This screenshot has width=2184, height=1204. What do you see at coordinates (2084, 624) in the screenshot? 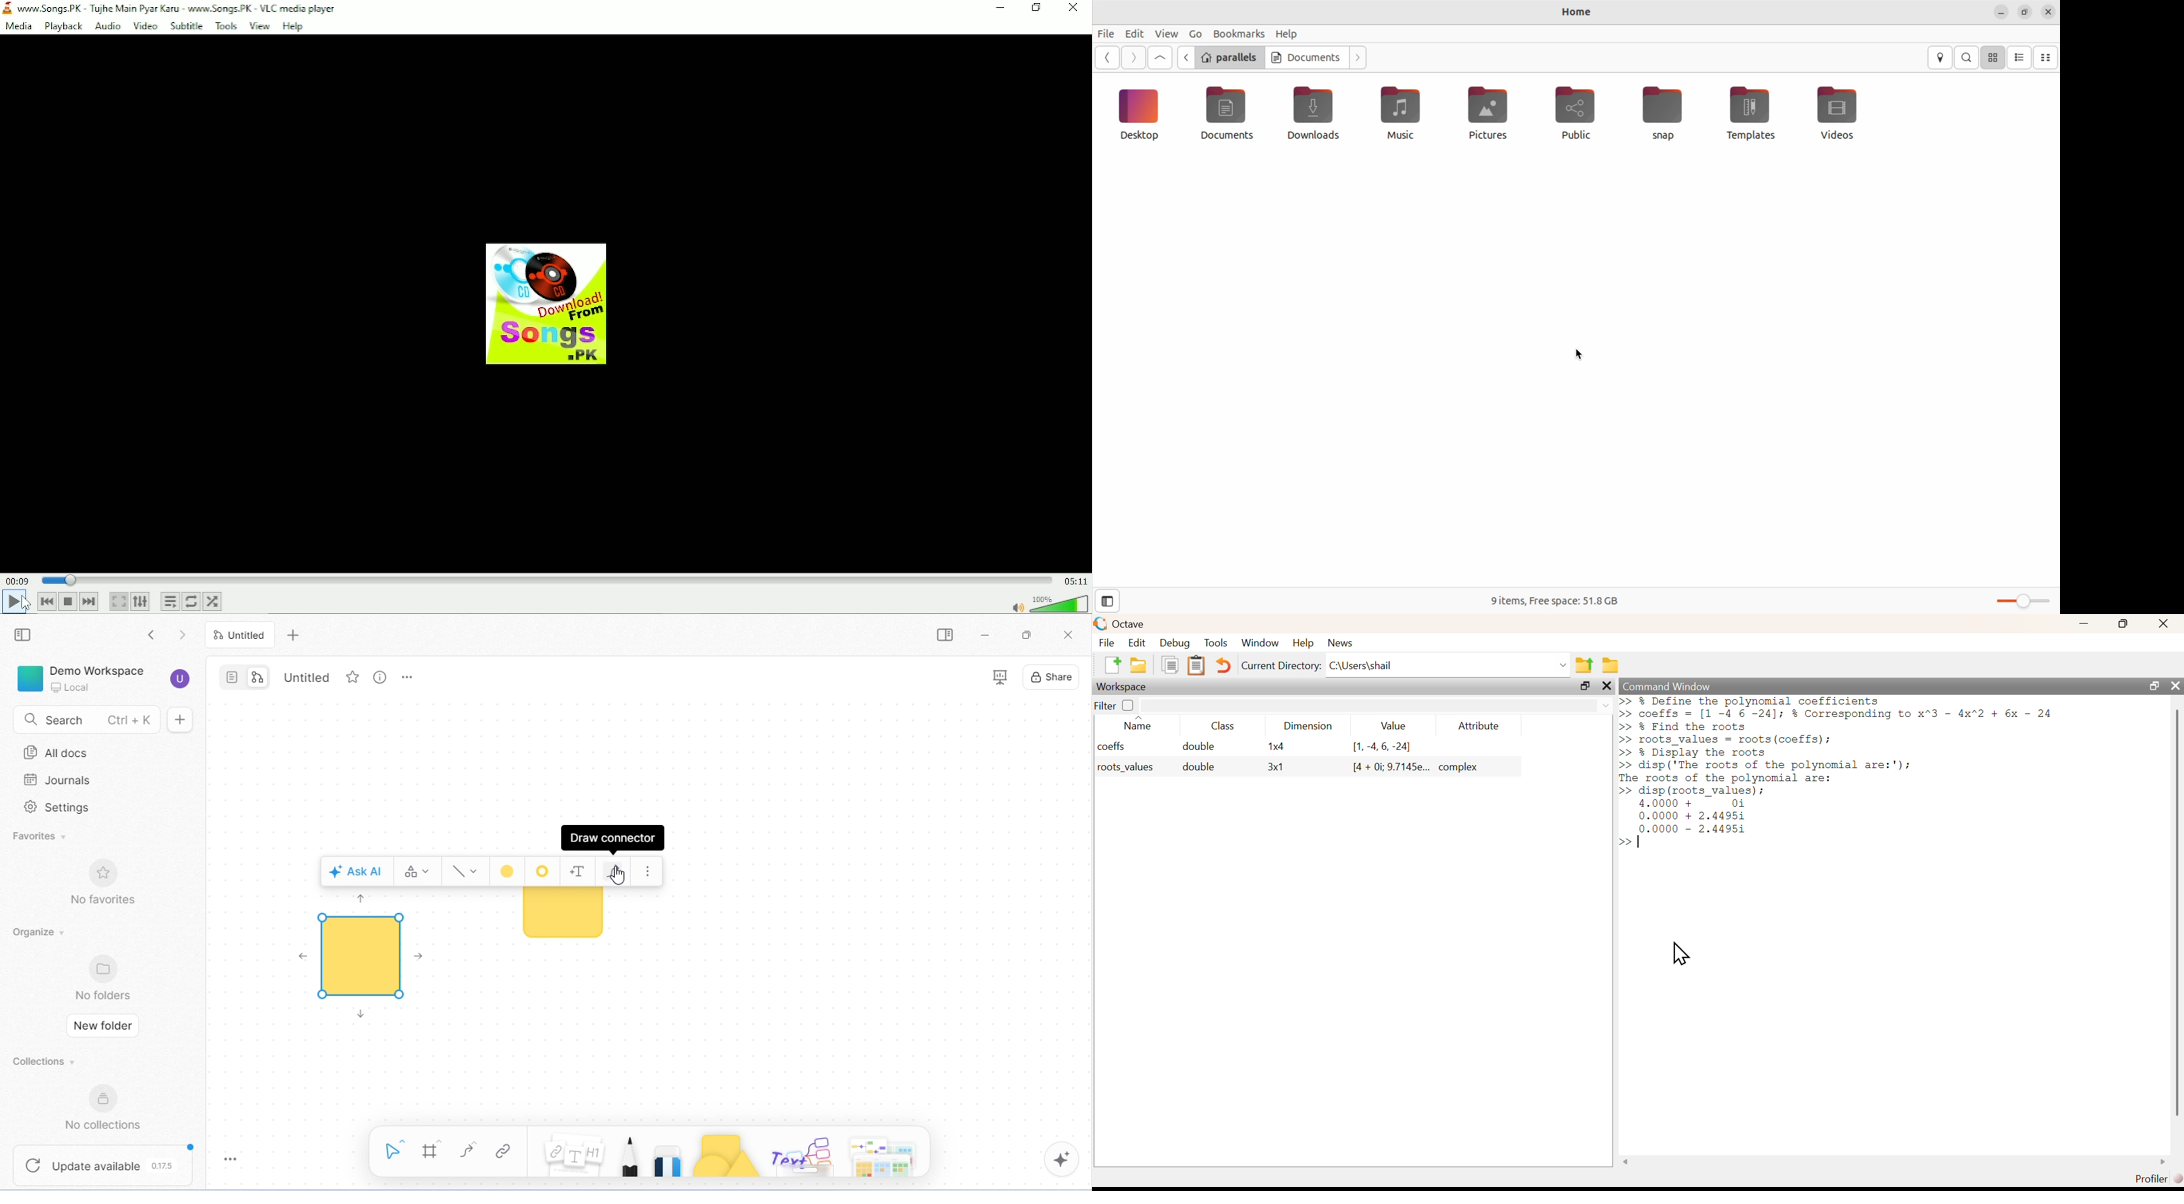
I see `minimize` at bounding box center [2084, 624].